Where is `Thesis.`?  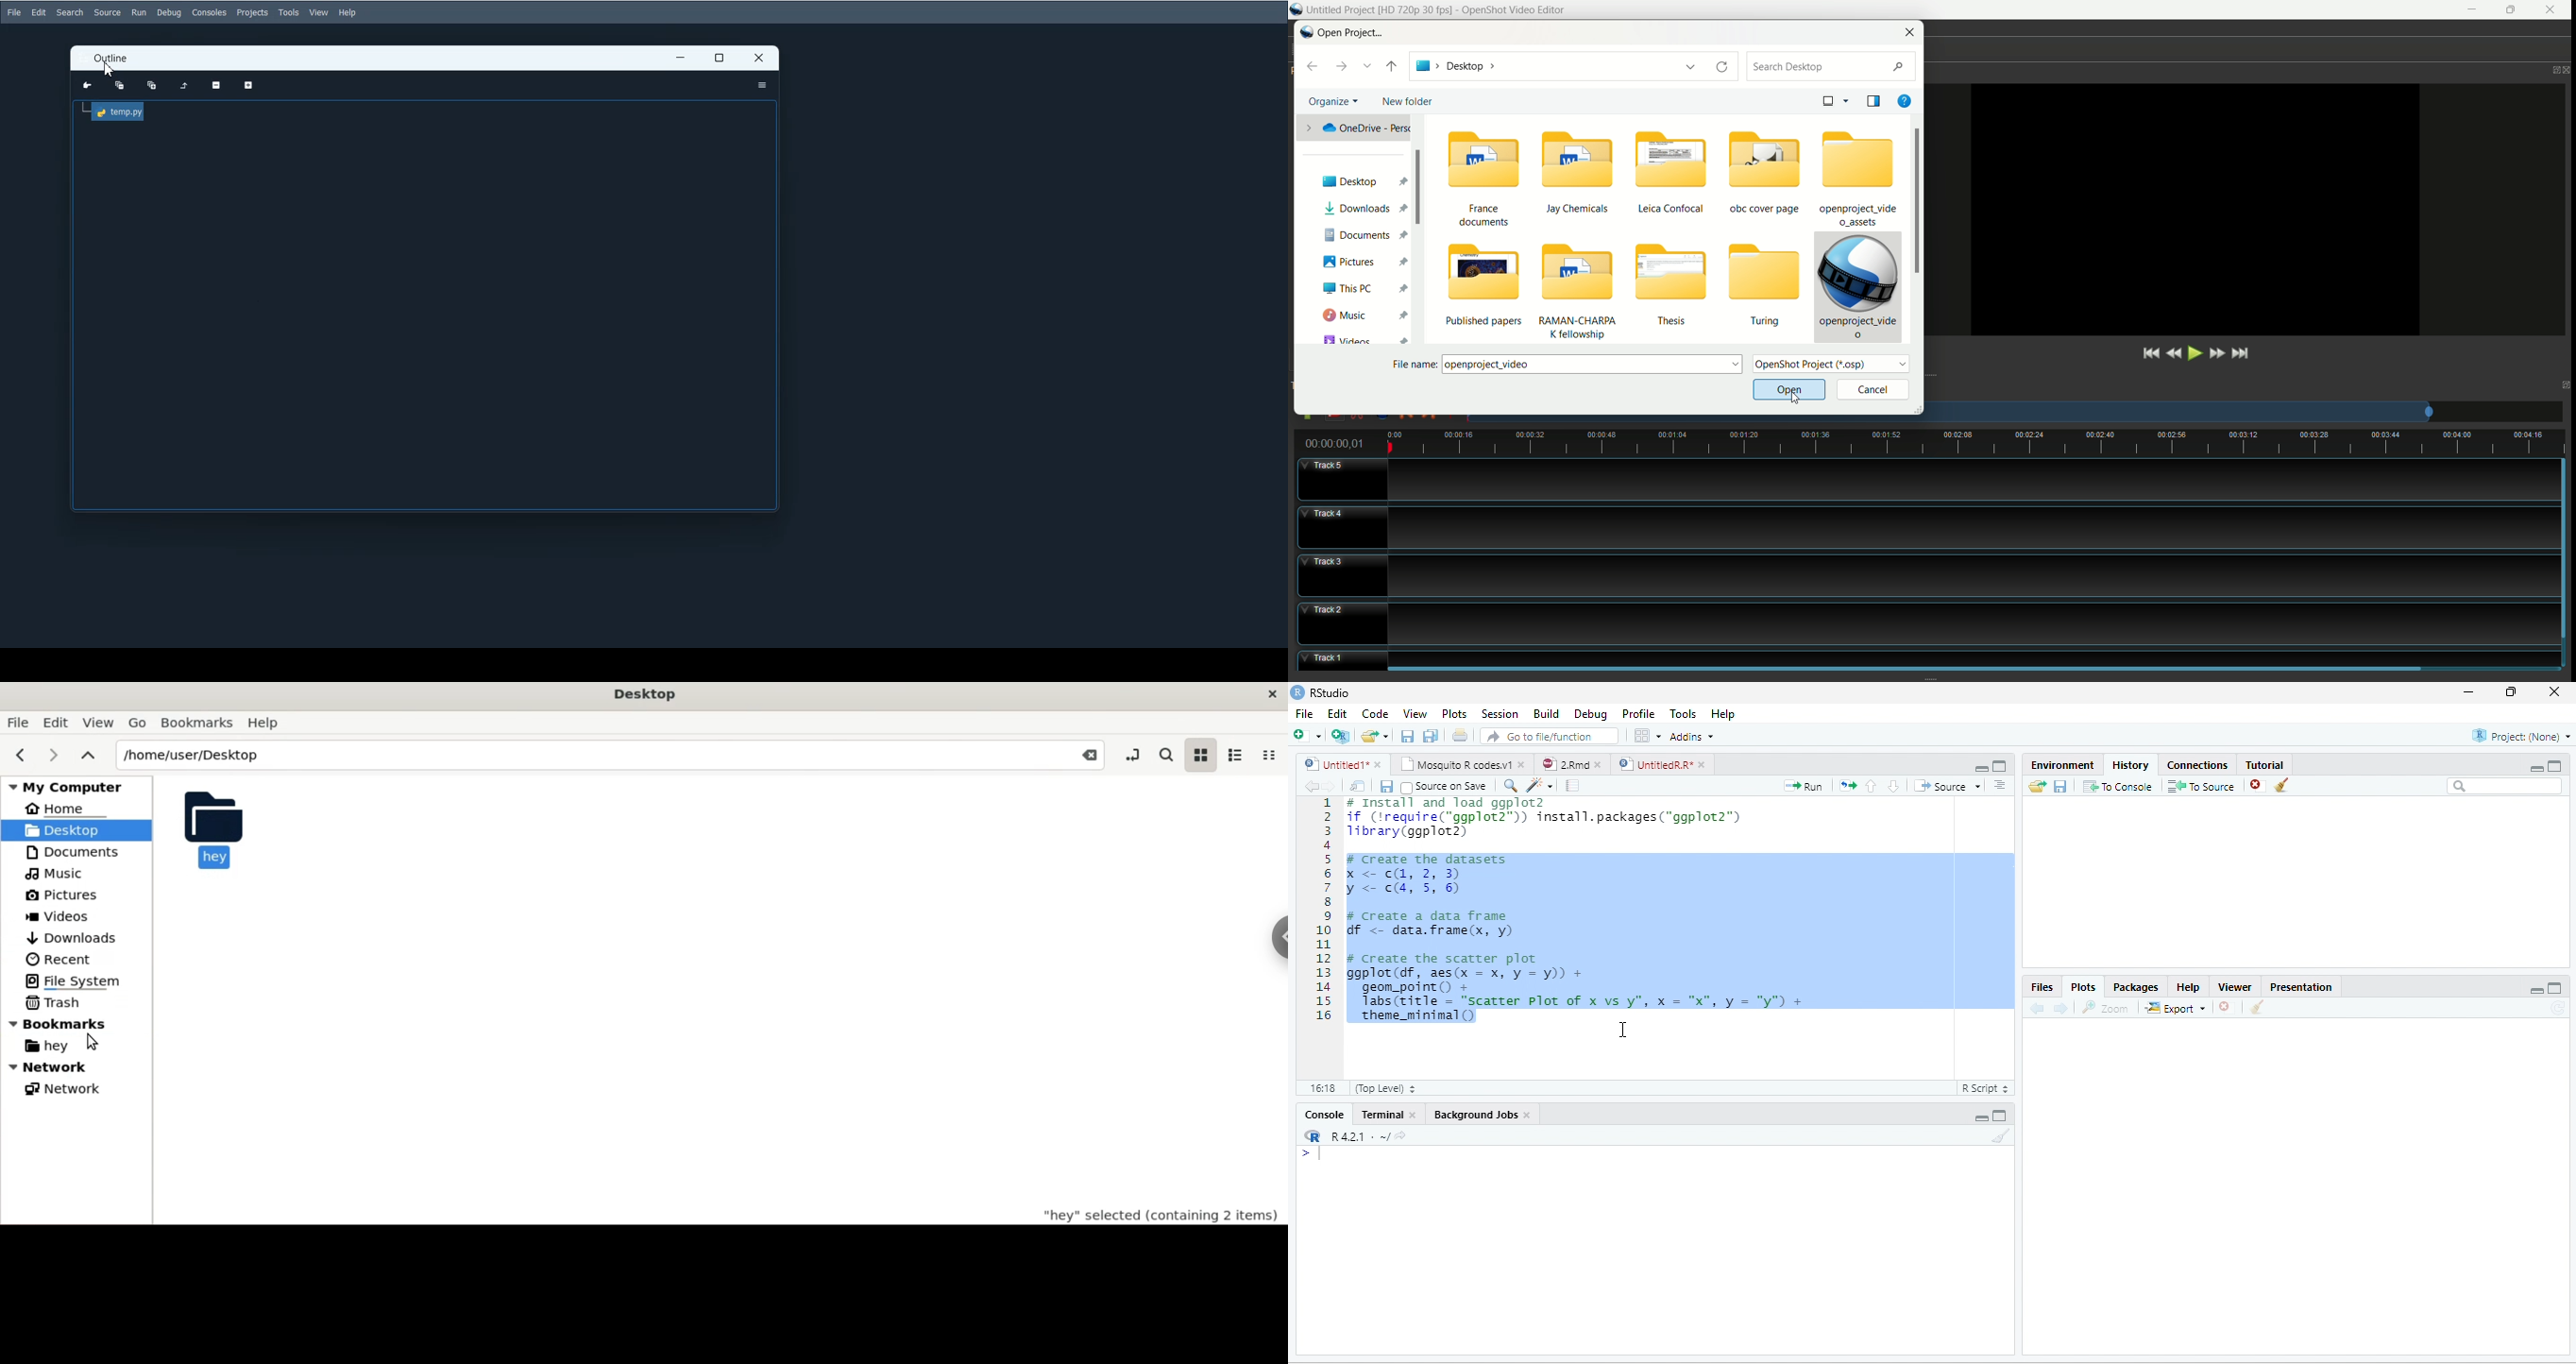 Thesis. is located at coordinates (1677, 288).